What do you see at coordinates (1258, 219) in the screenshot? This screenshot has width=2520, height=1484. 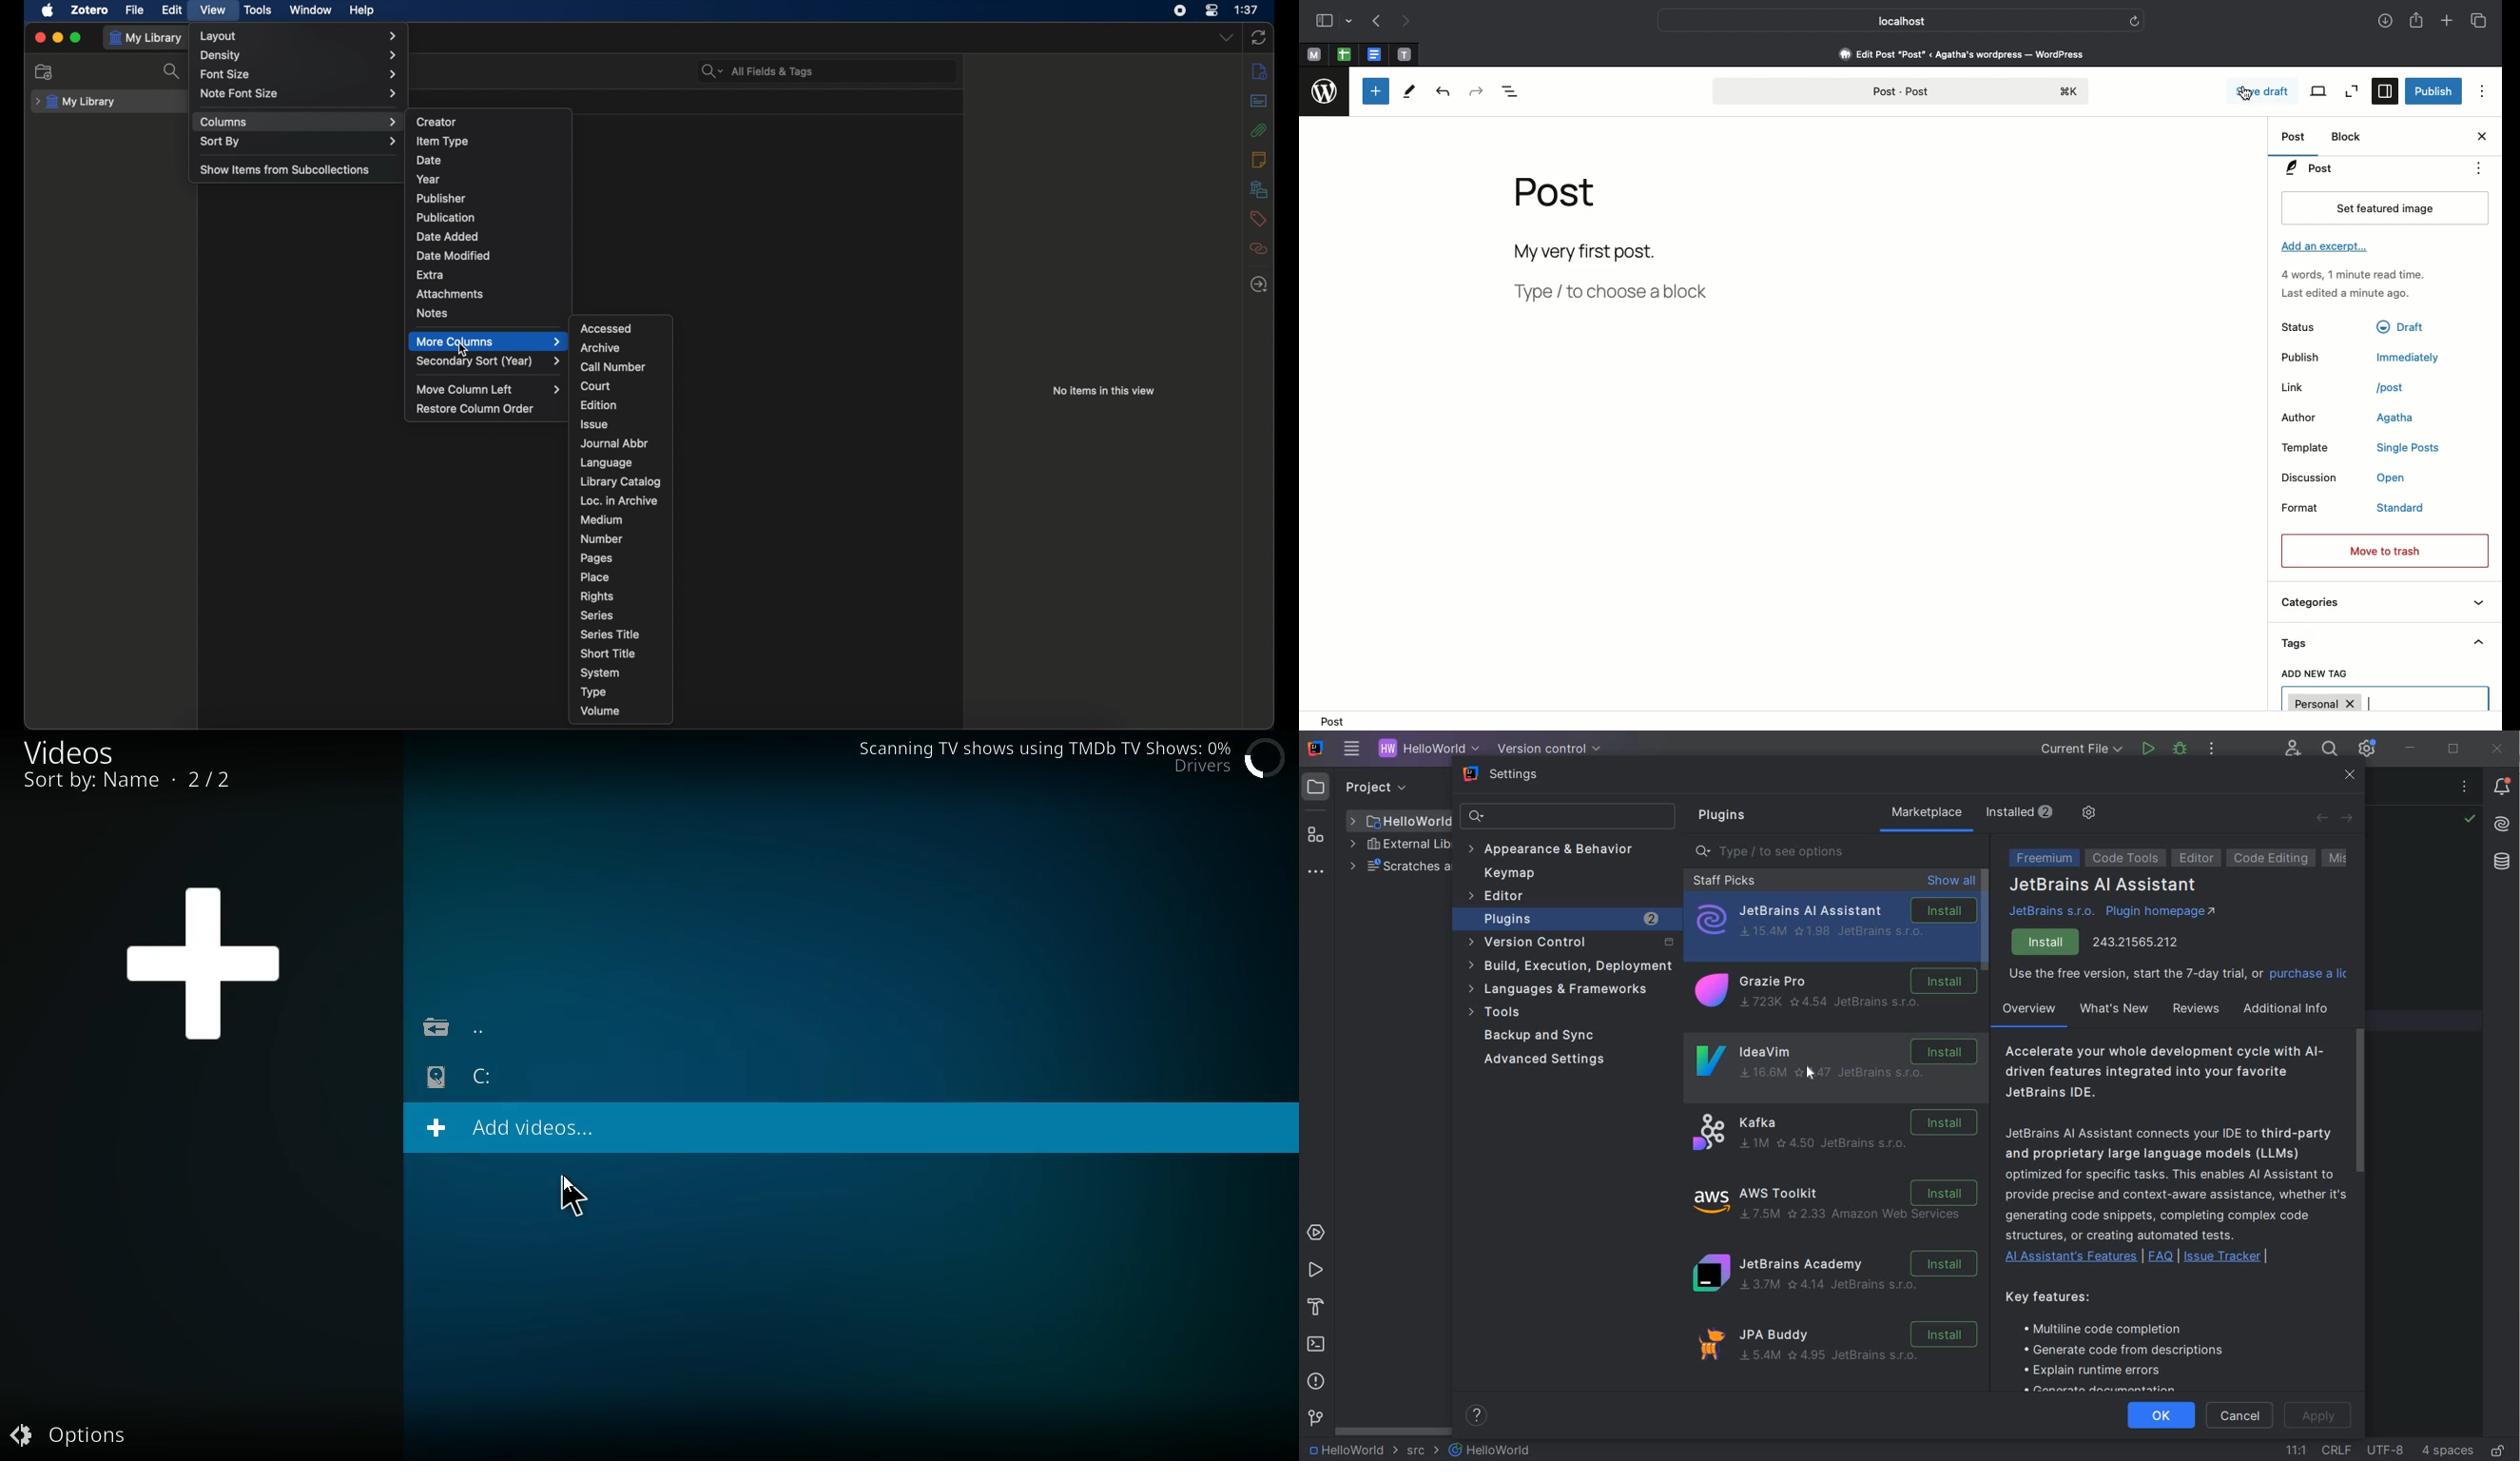 I see `tags` at bounding box center [1258, 219].